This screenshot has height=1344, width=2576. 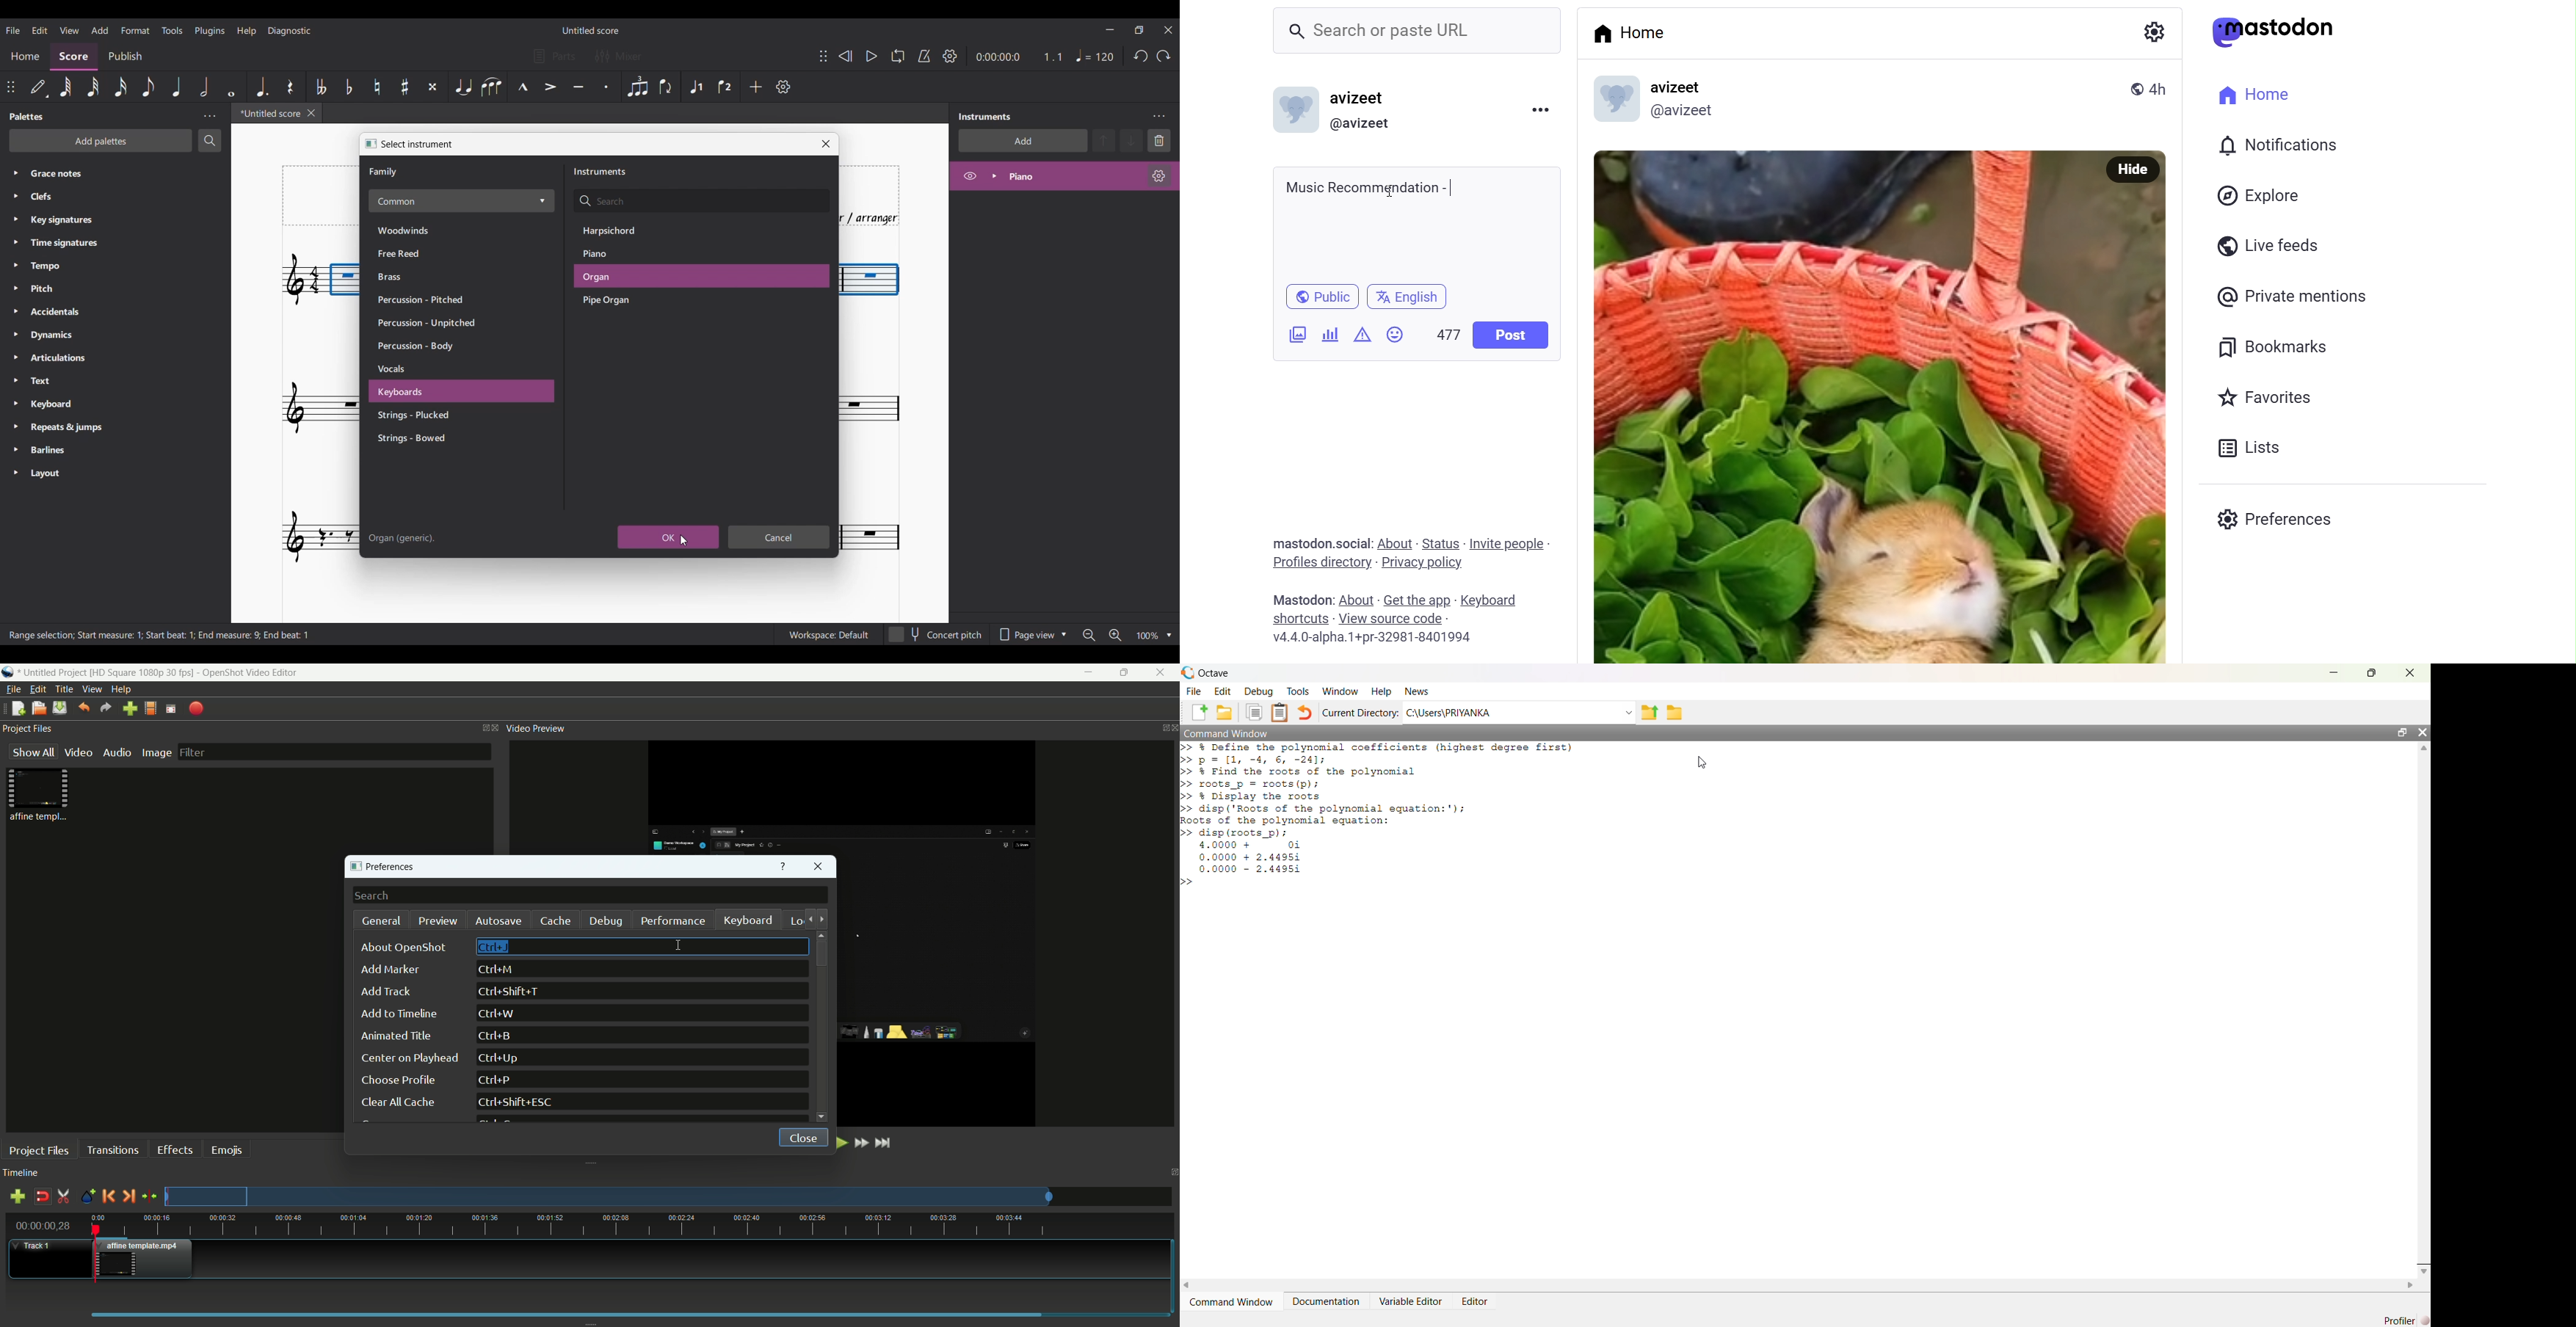 What do you see at coordinates (1358, 598) in the screenshot?
I see `about` at bounding box center [1358, 598].